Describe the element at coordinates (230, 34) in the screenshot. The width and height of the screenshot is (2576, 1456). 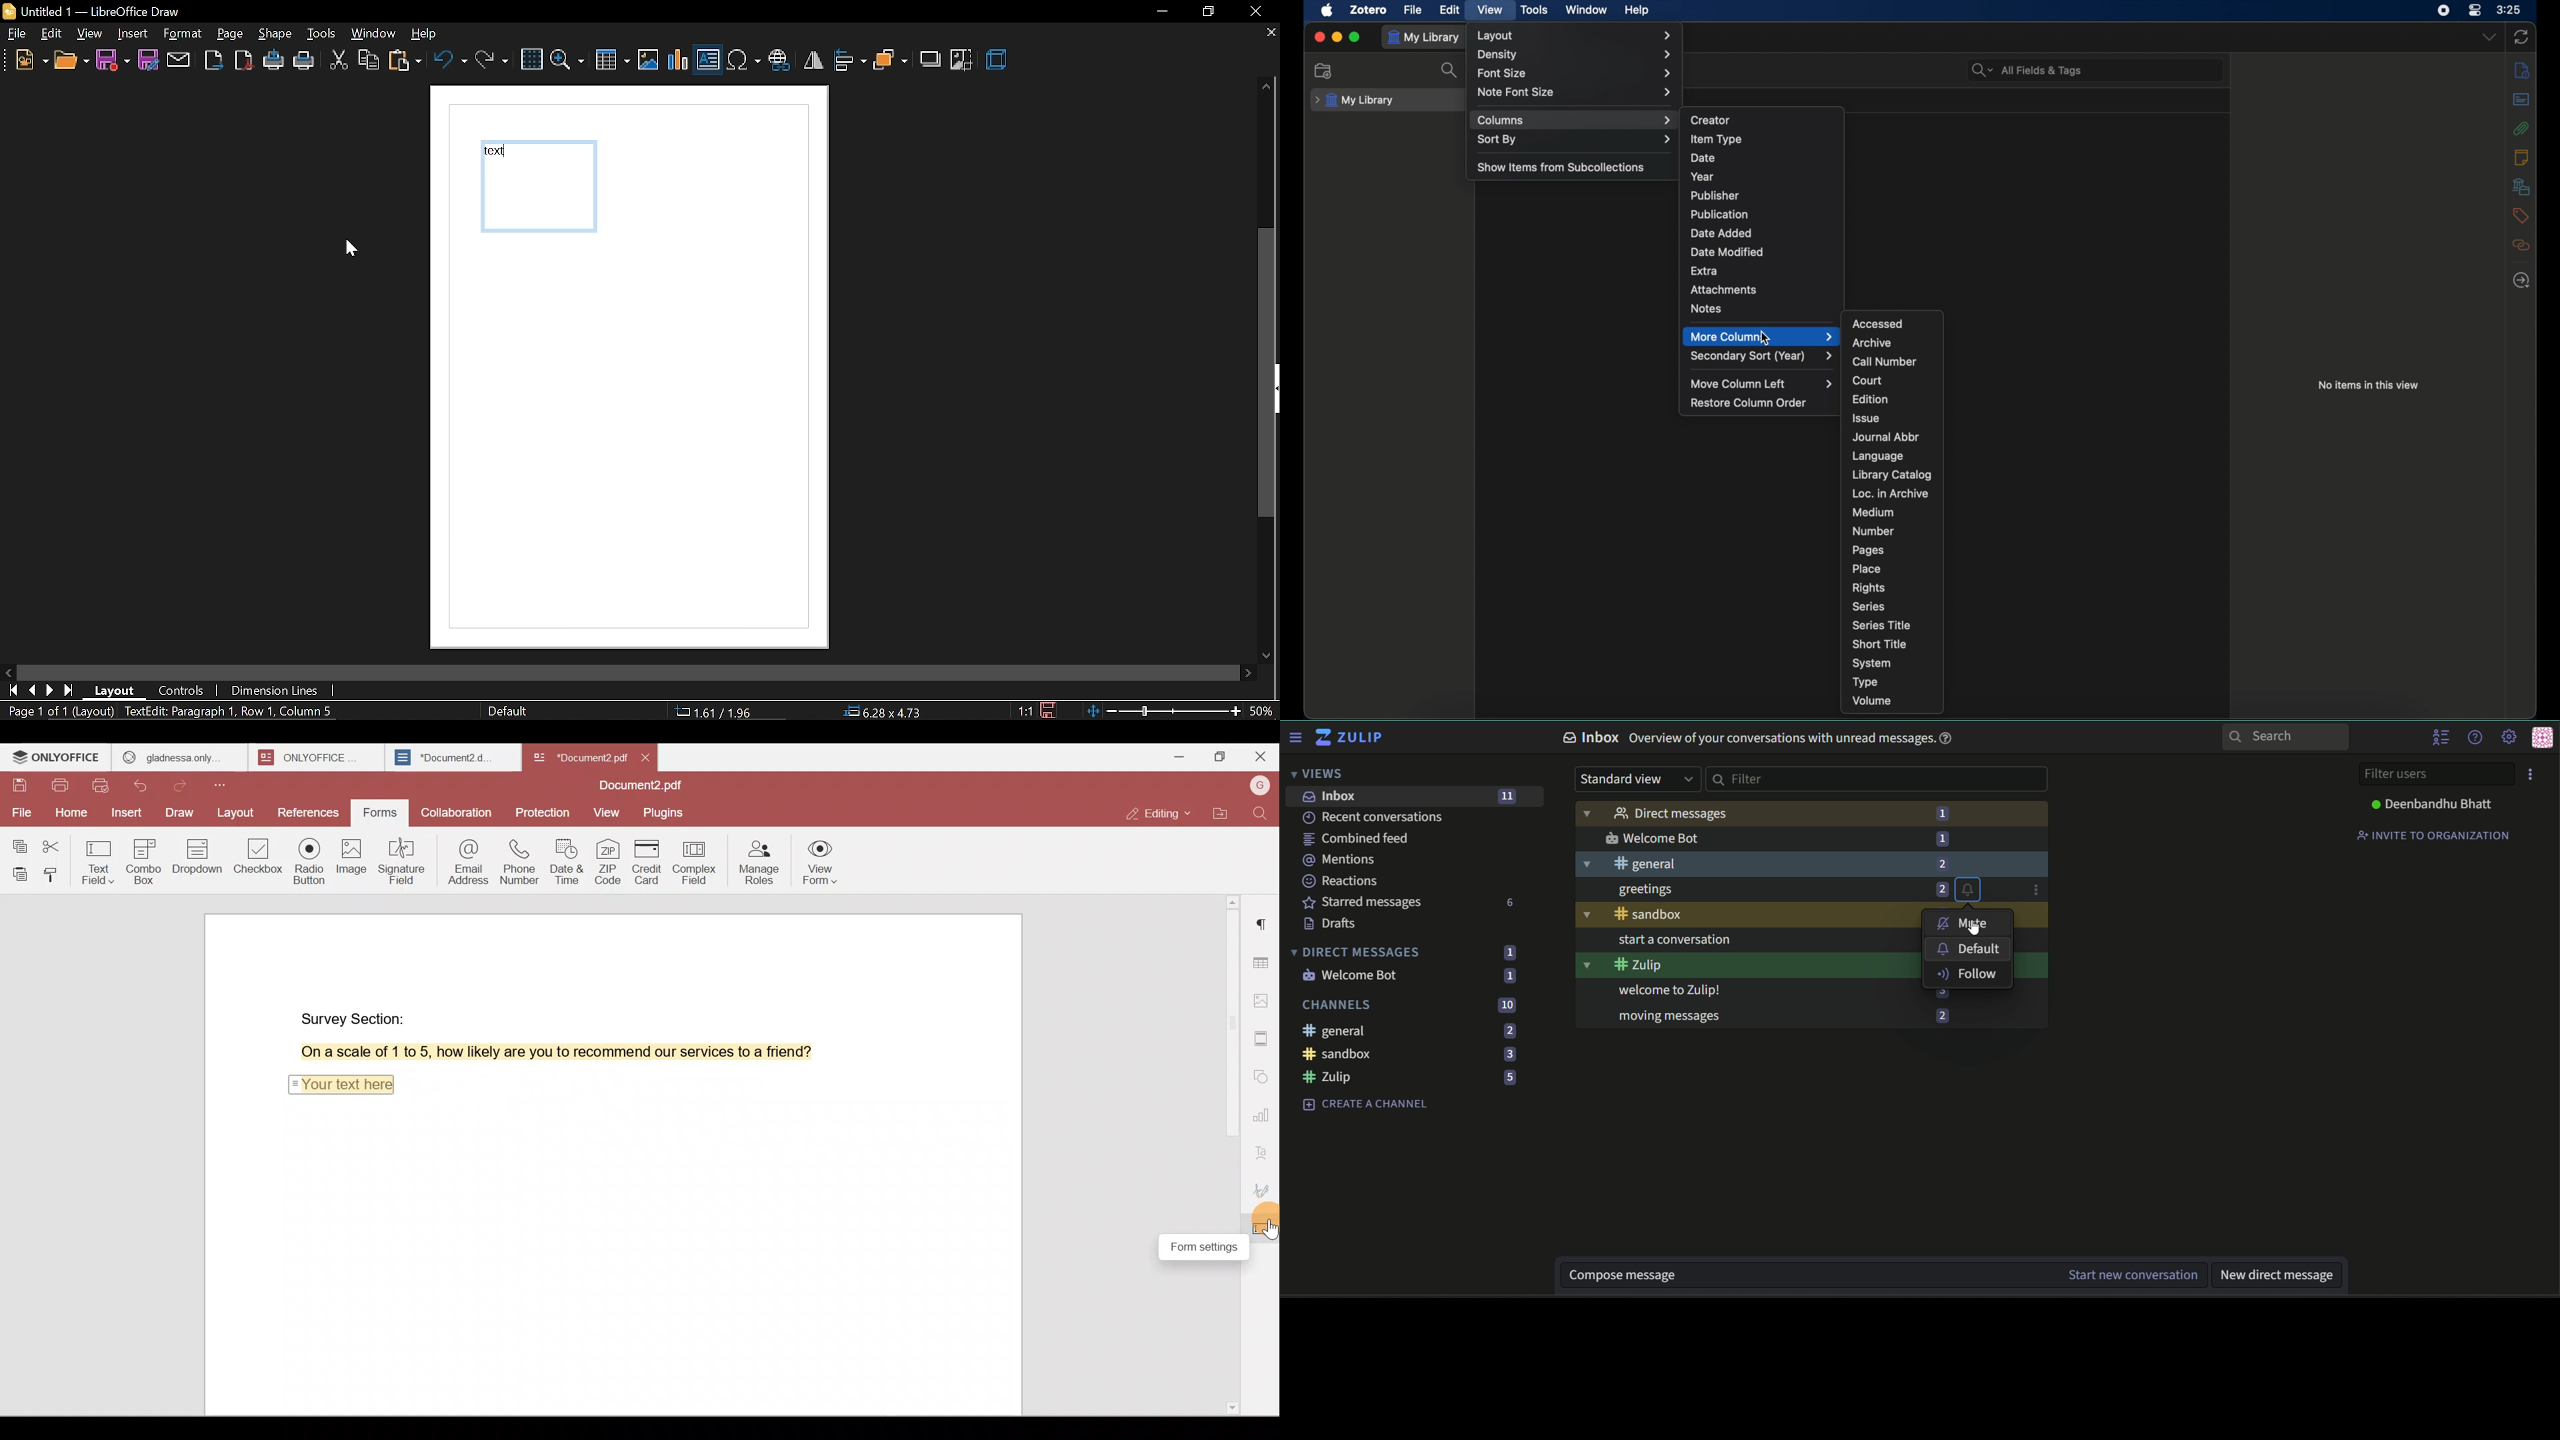
I see `page` at that location.